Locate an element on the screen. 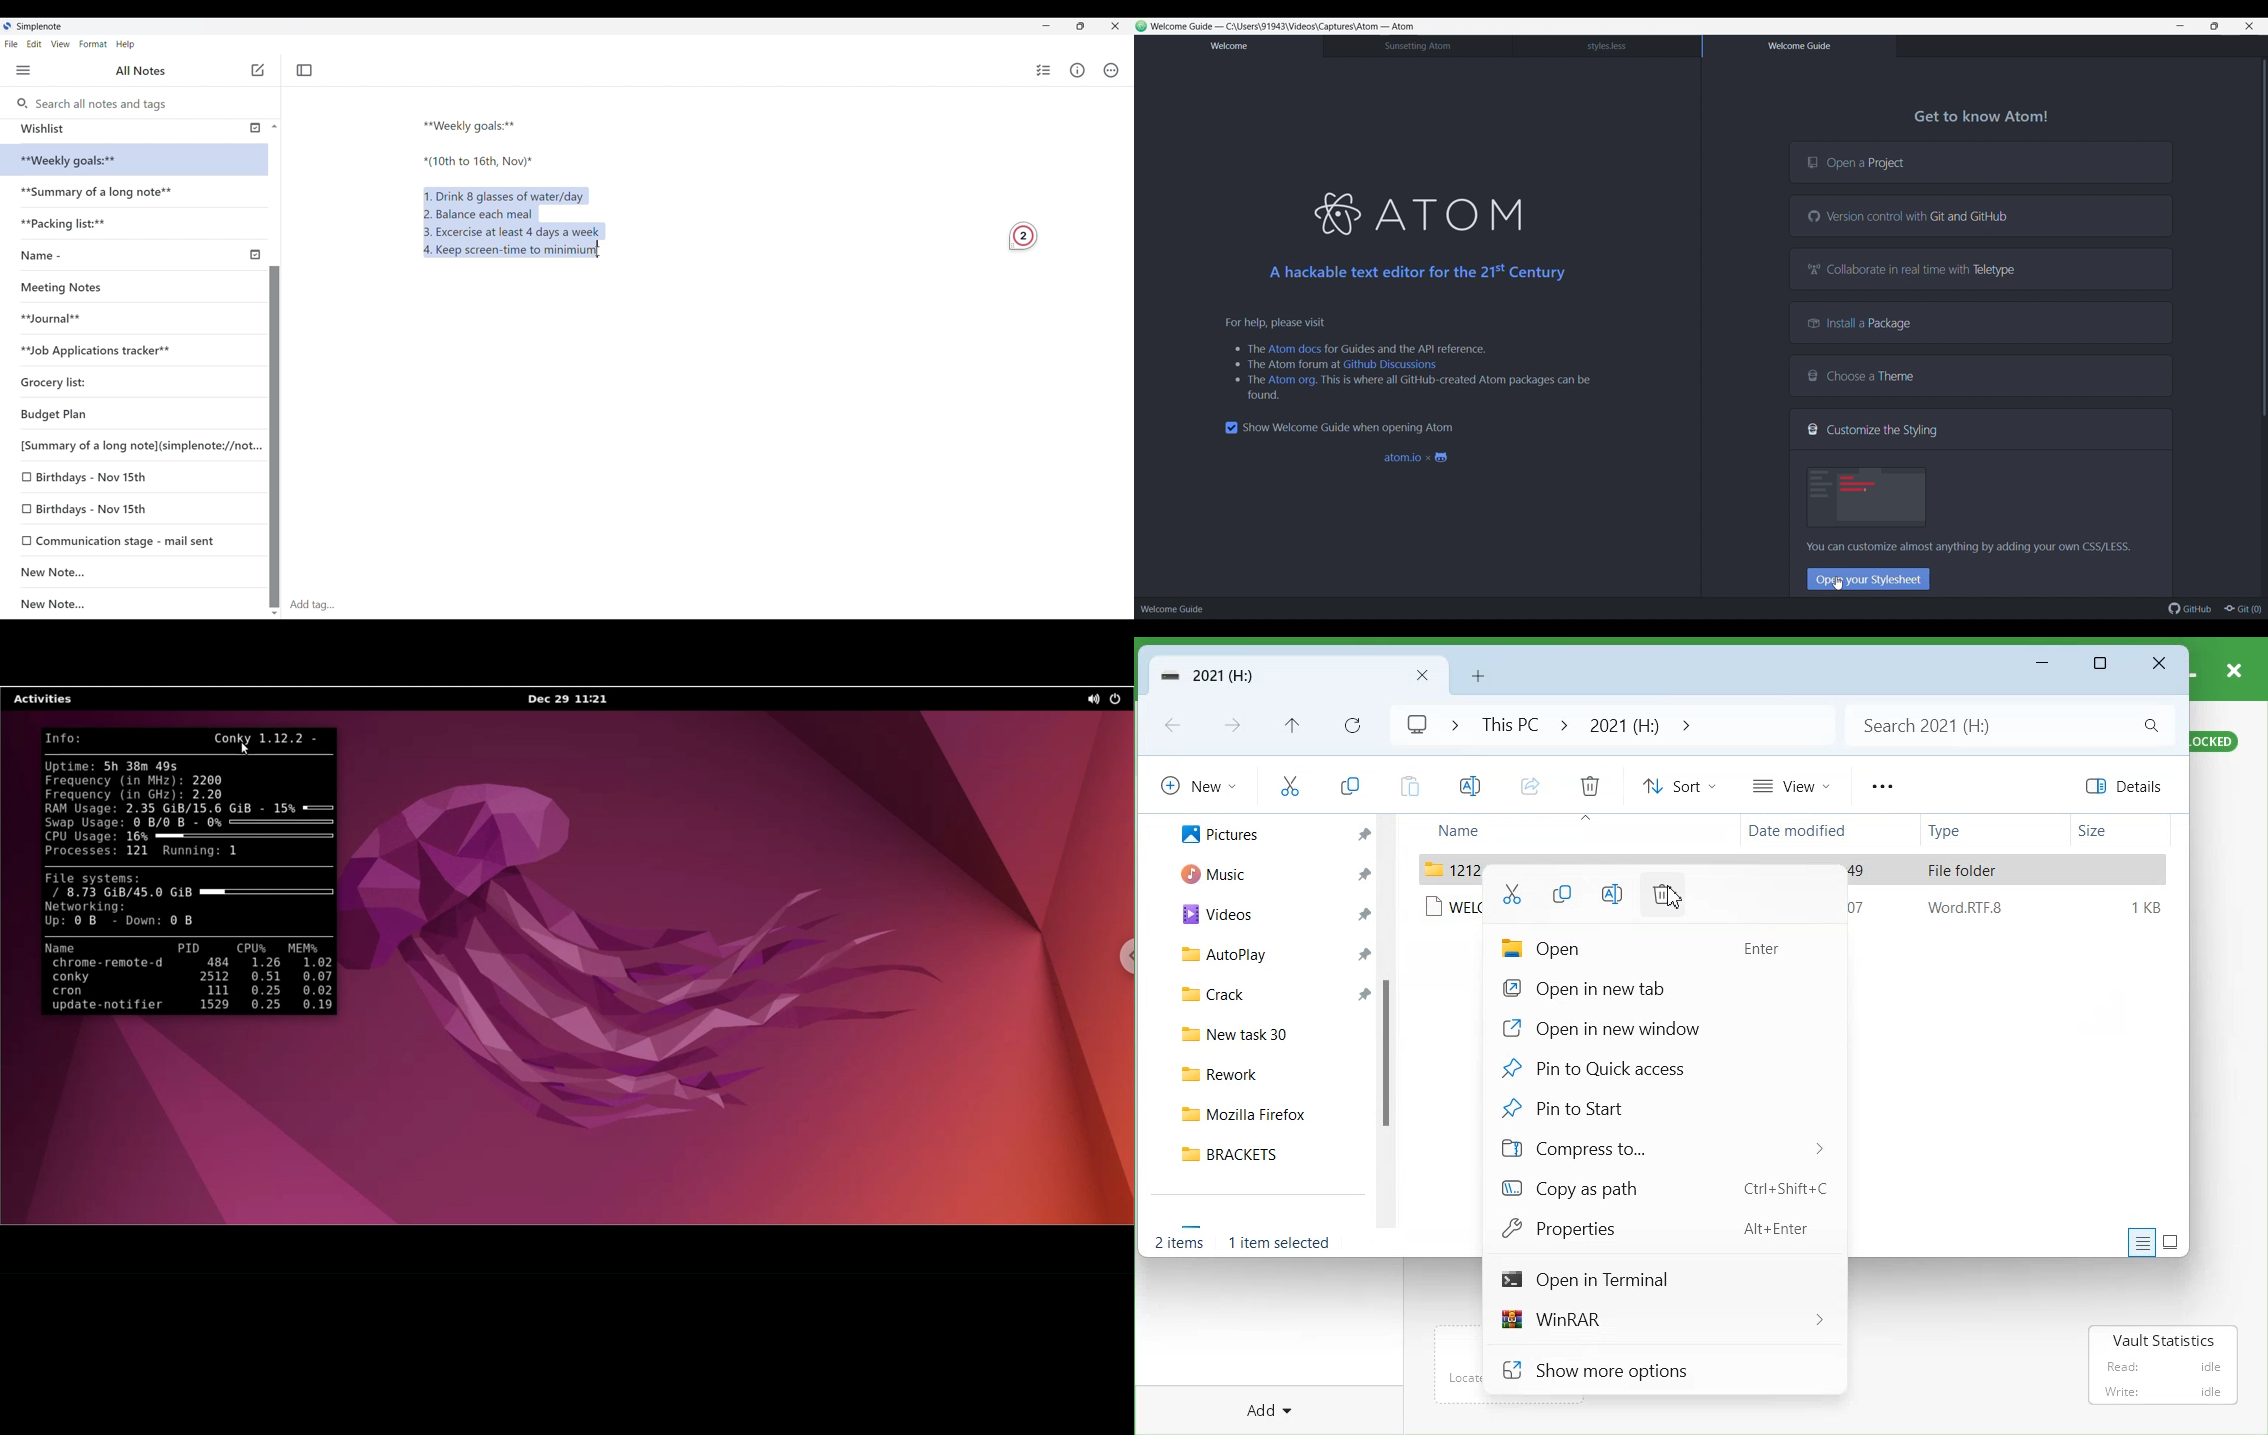 This screenshot has height=1456, width=2268. Pin a file is located at coordinates (1363, 912).